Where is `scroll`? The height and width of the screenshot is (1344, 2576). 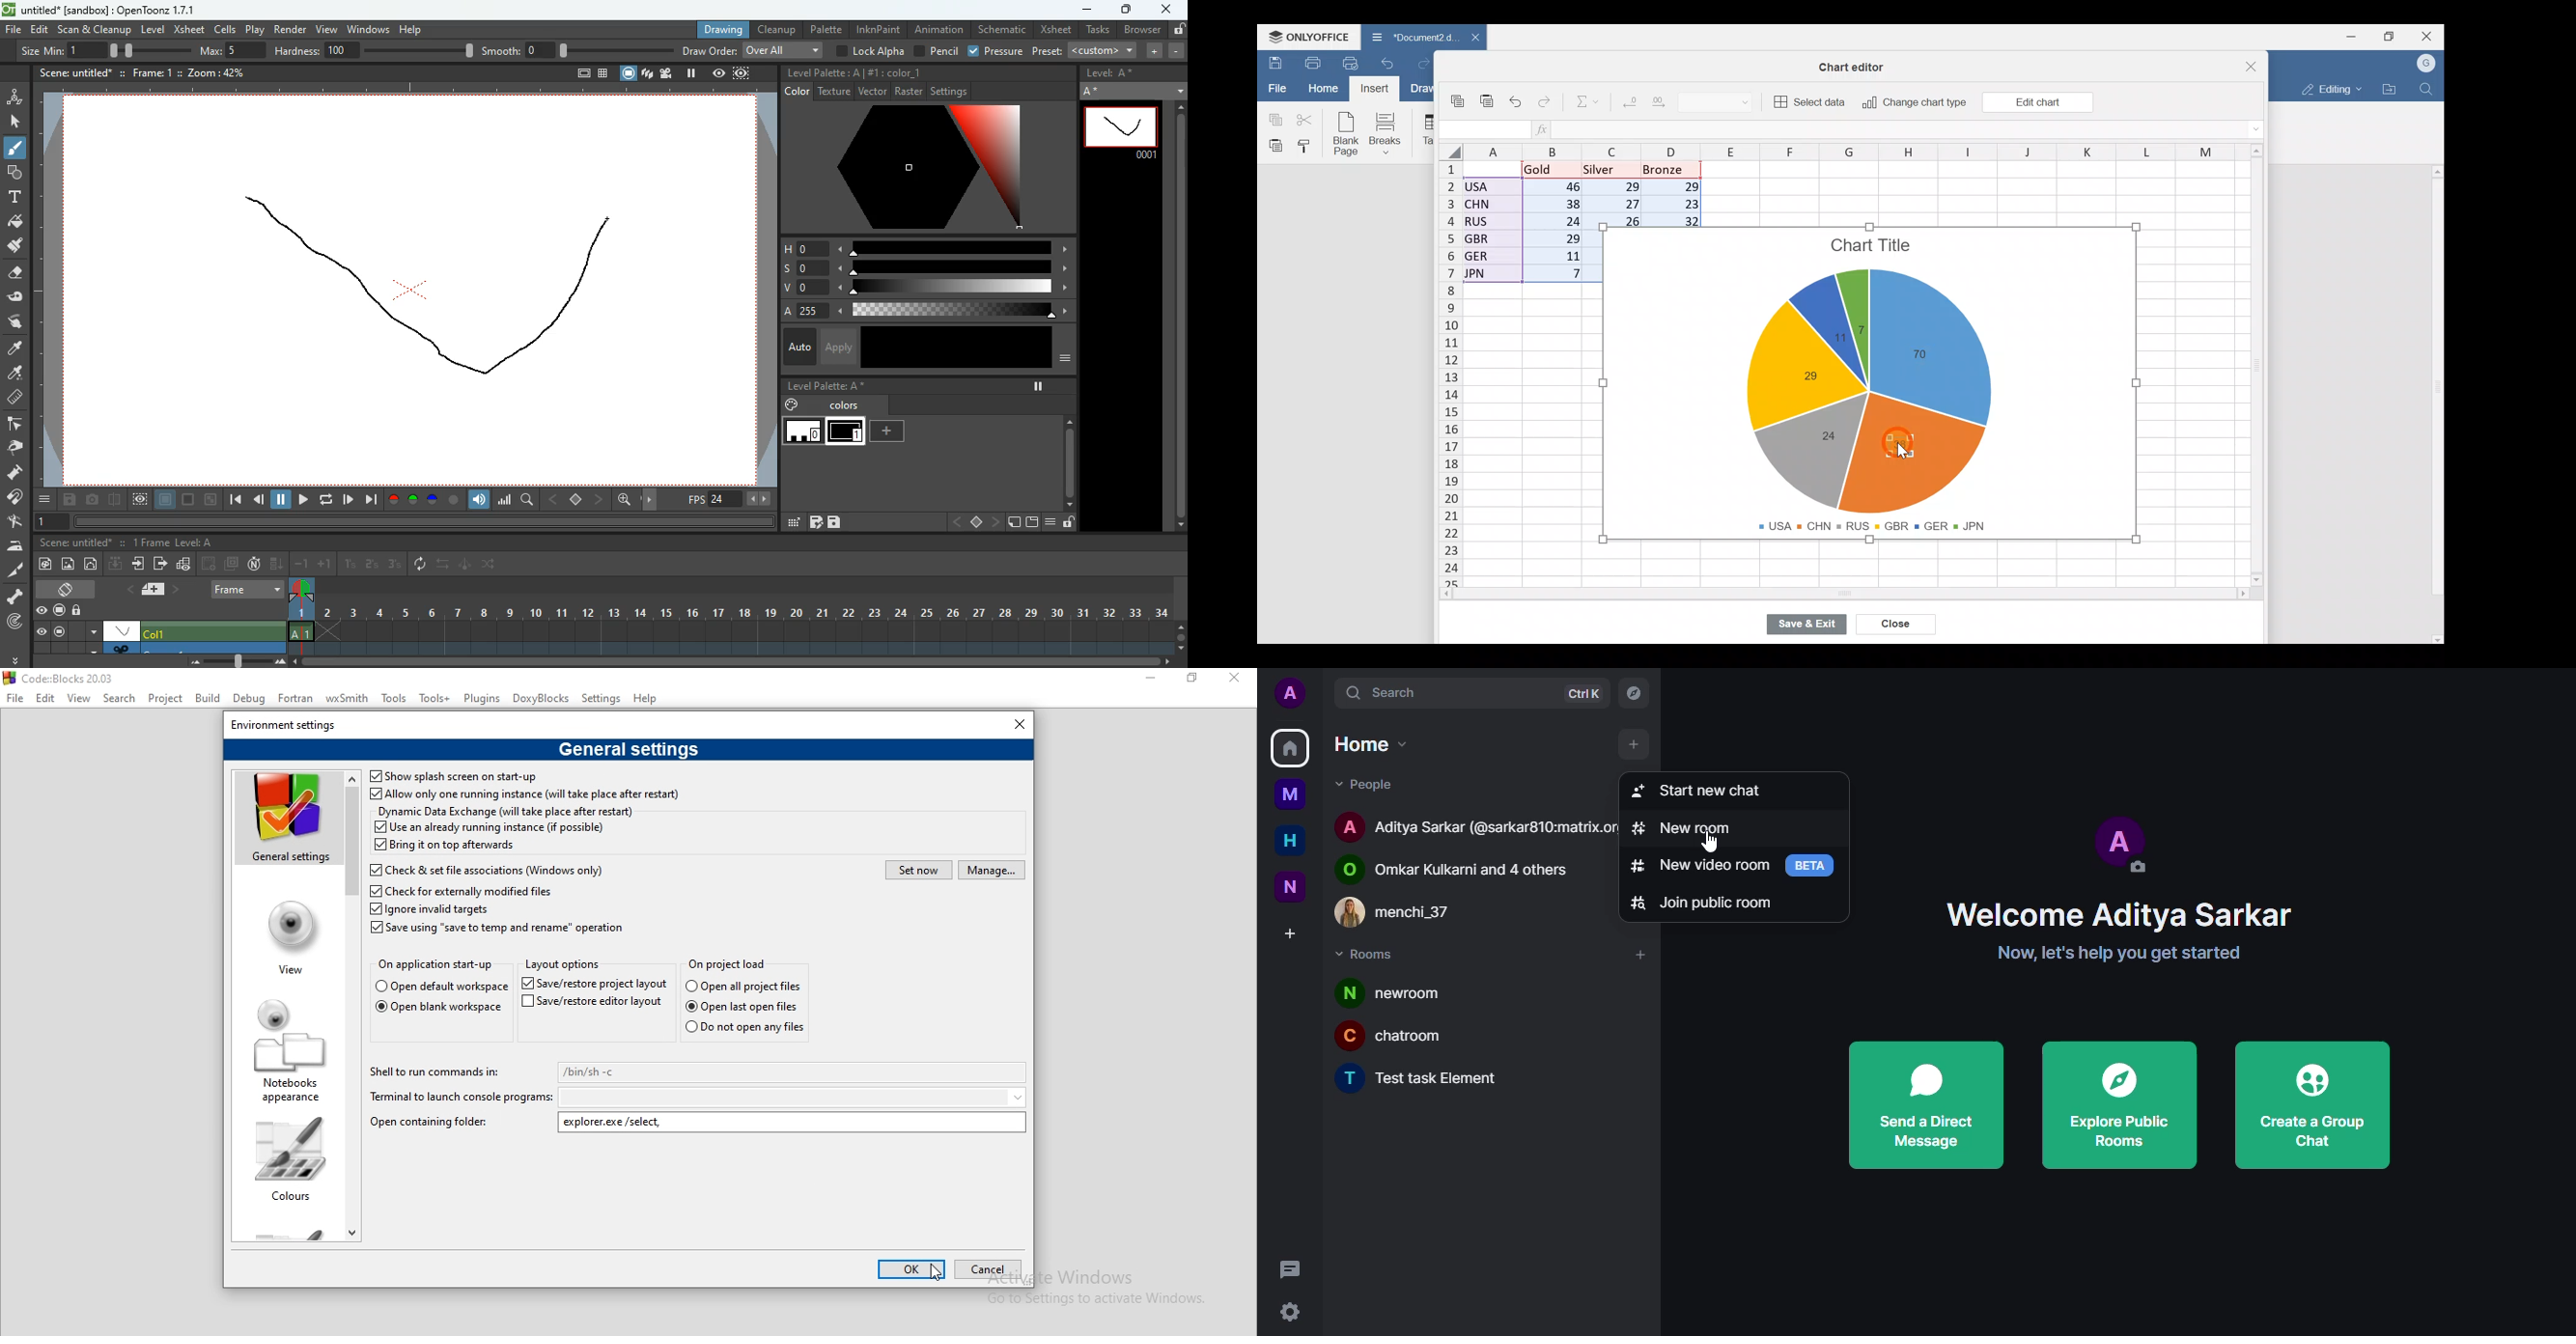 scroll is located at coordinates (1176, 317).